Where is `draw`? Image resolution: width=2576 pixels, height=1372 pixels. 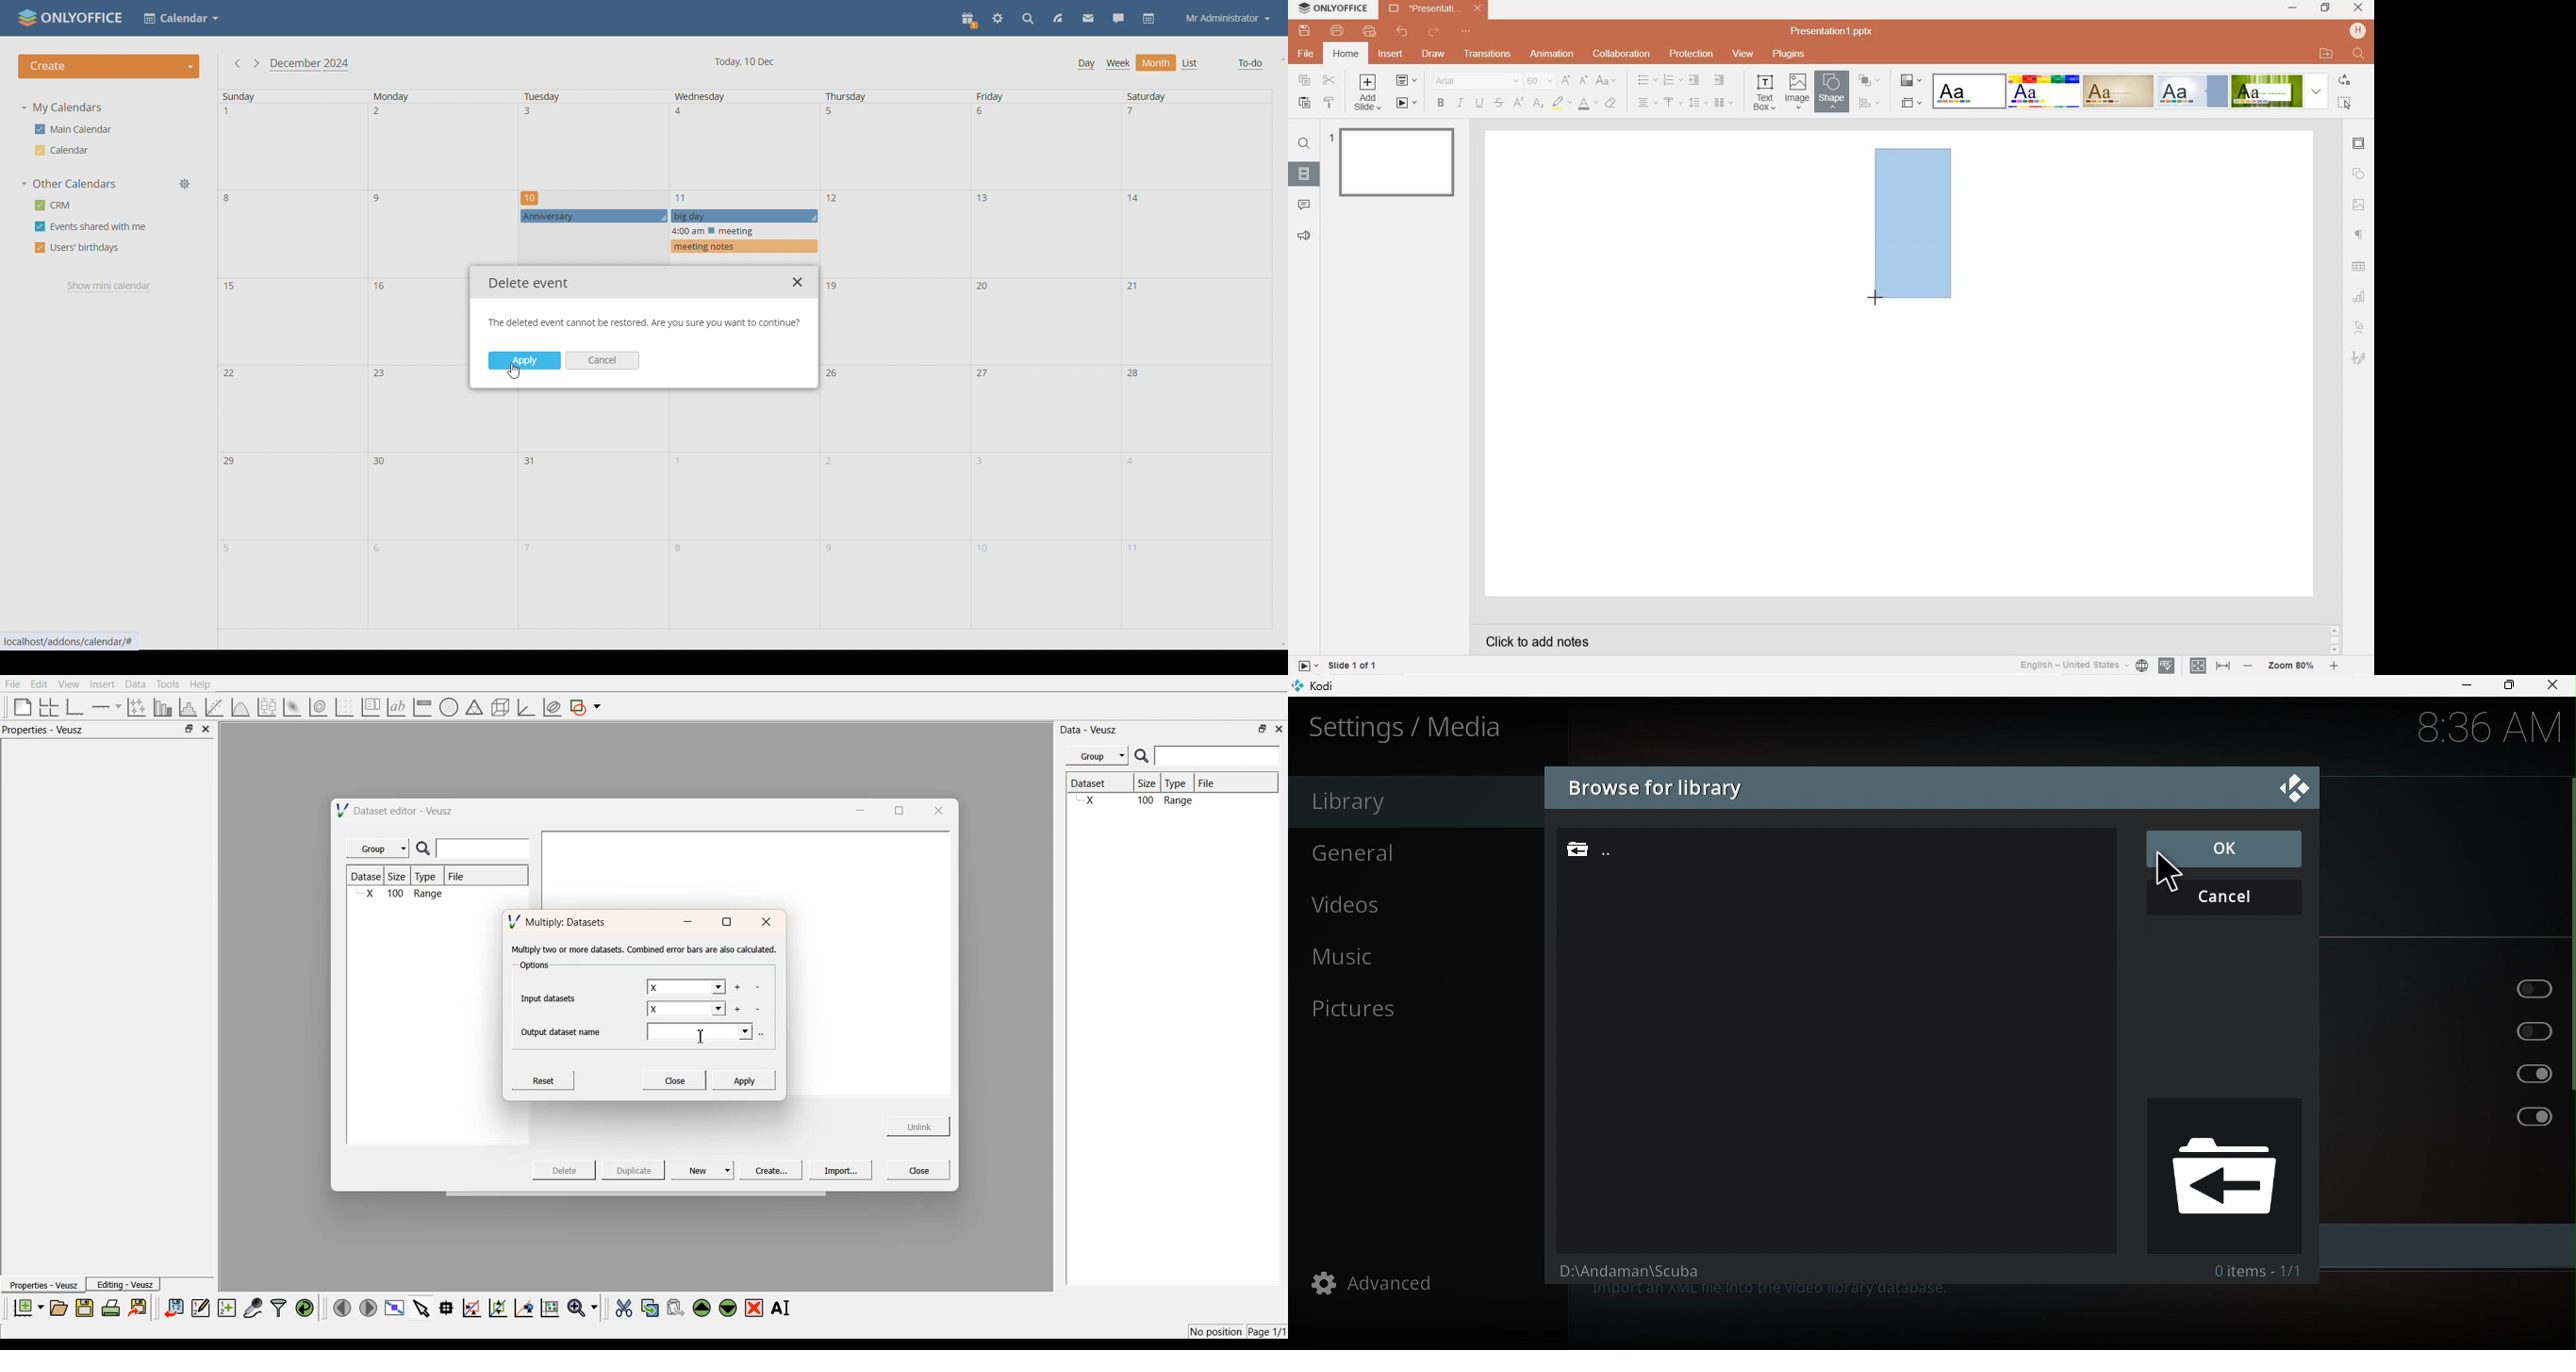 draw is located at coordinates (1433, 52).